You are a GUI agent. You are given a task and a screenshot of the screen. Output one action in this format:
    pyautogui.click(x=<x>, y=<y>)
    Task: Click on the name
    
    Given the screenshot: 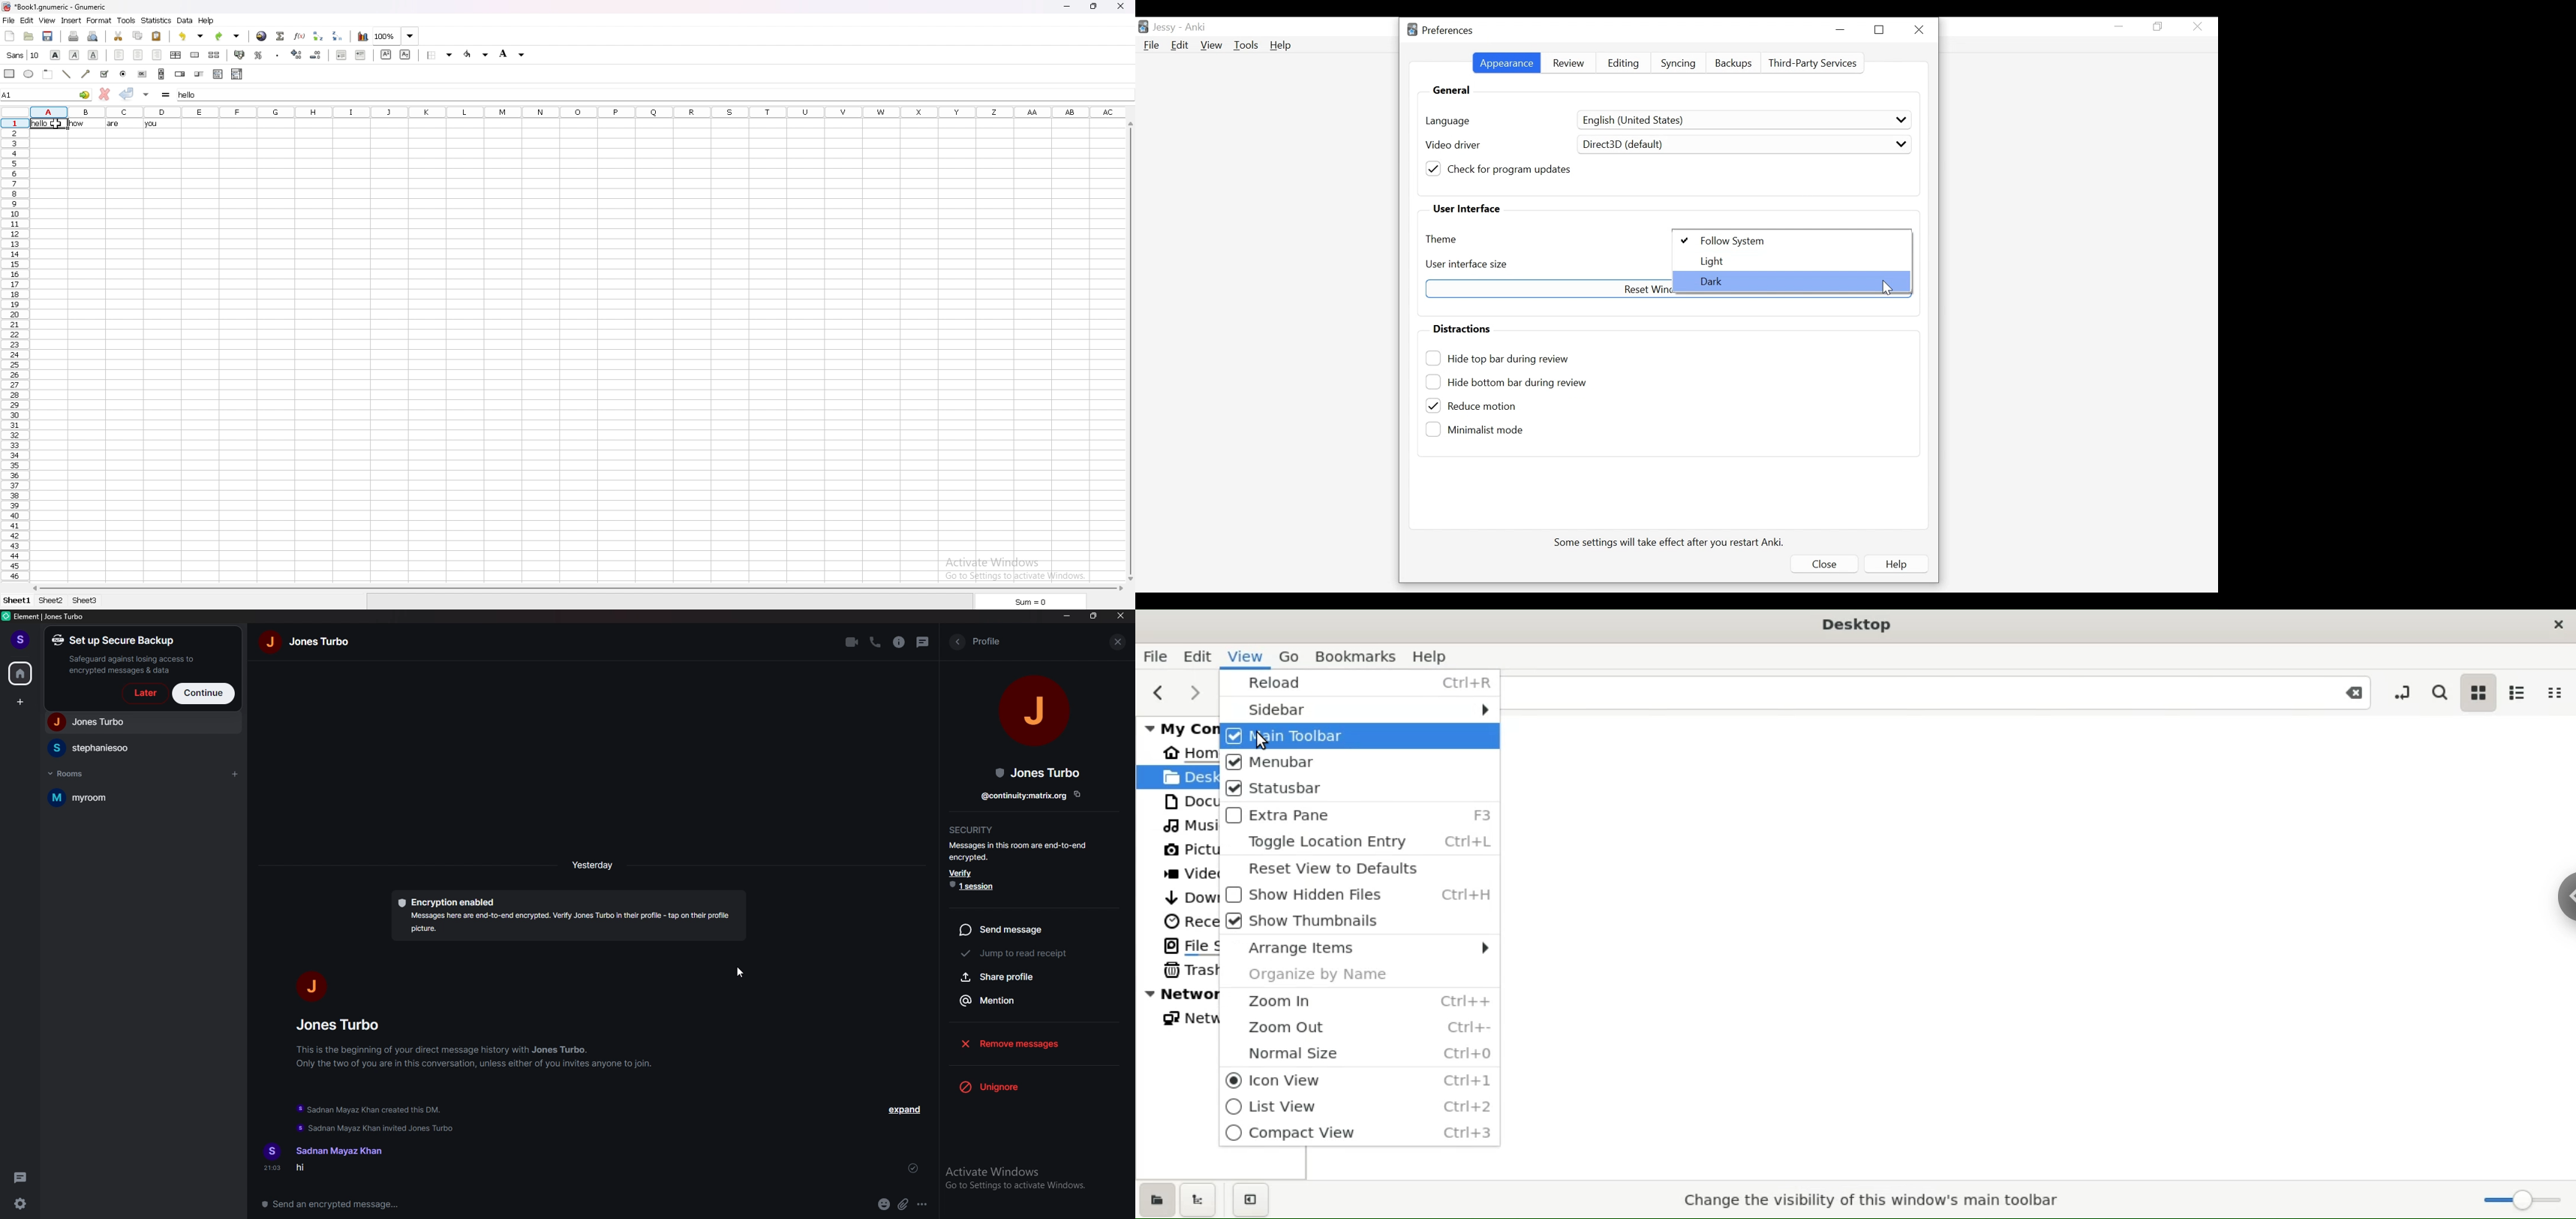 What is the action you would take?
    pyautogui.click(x=308, y=641)
    